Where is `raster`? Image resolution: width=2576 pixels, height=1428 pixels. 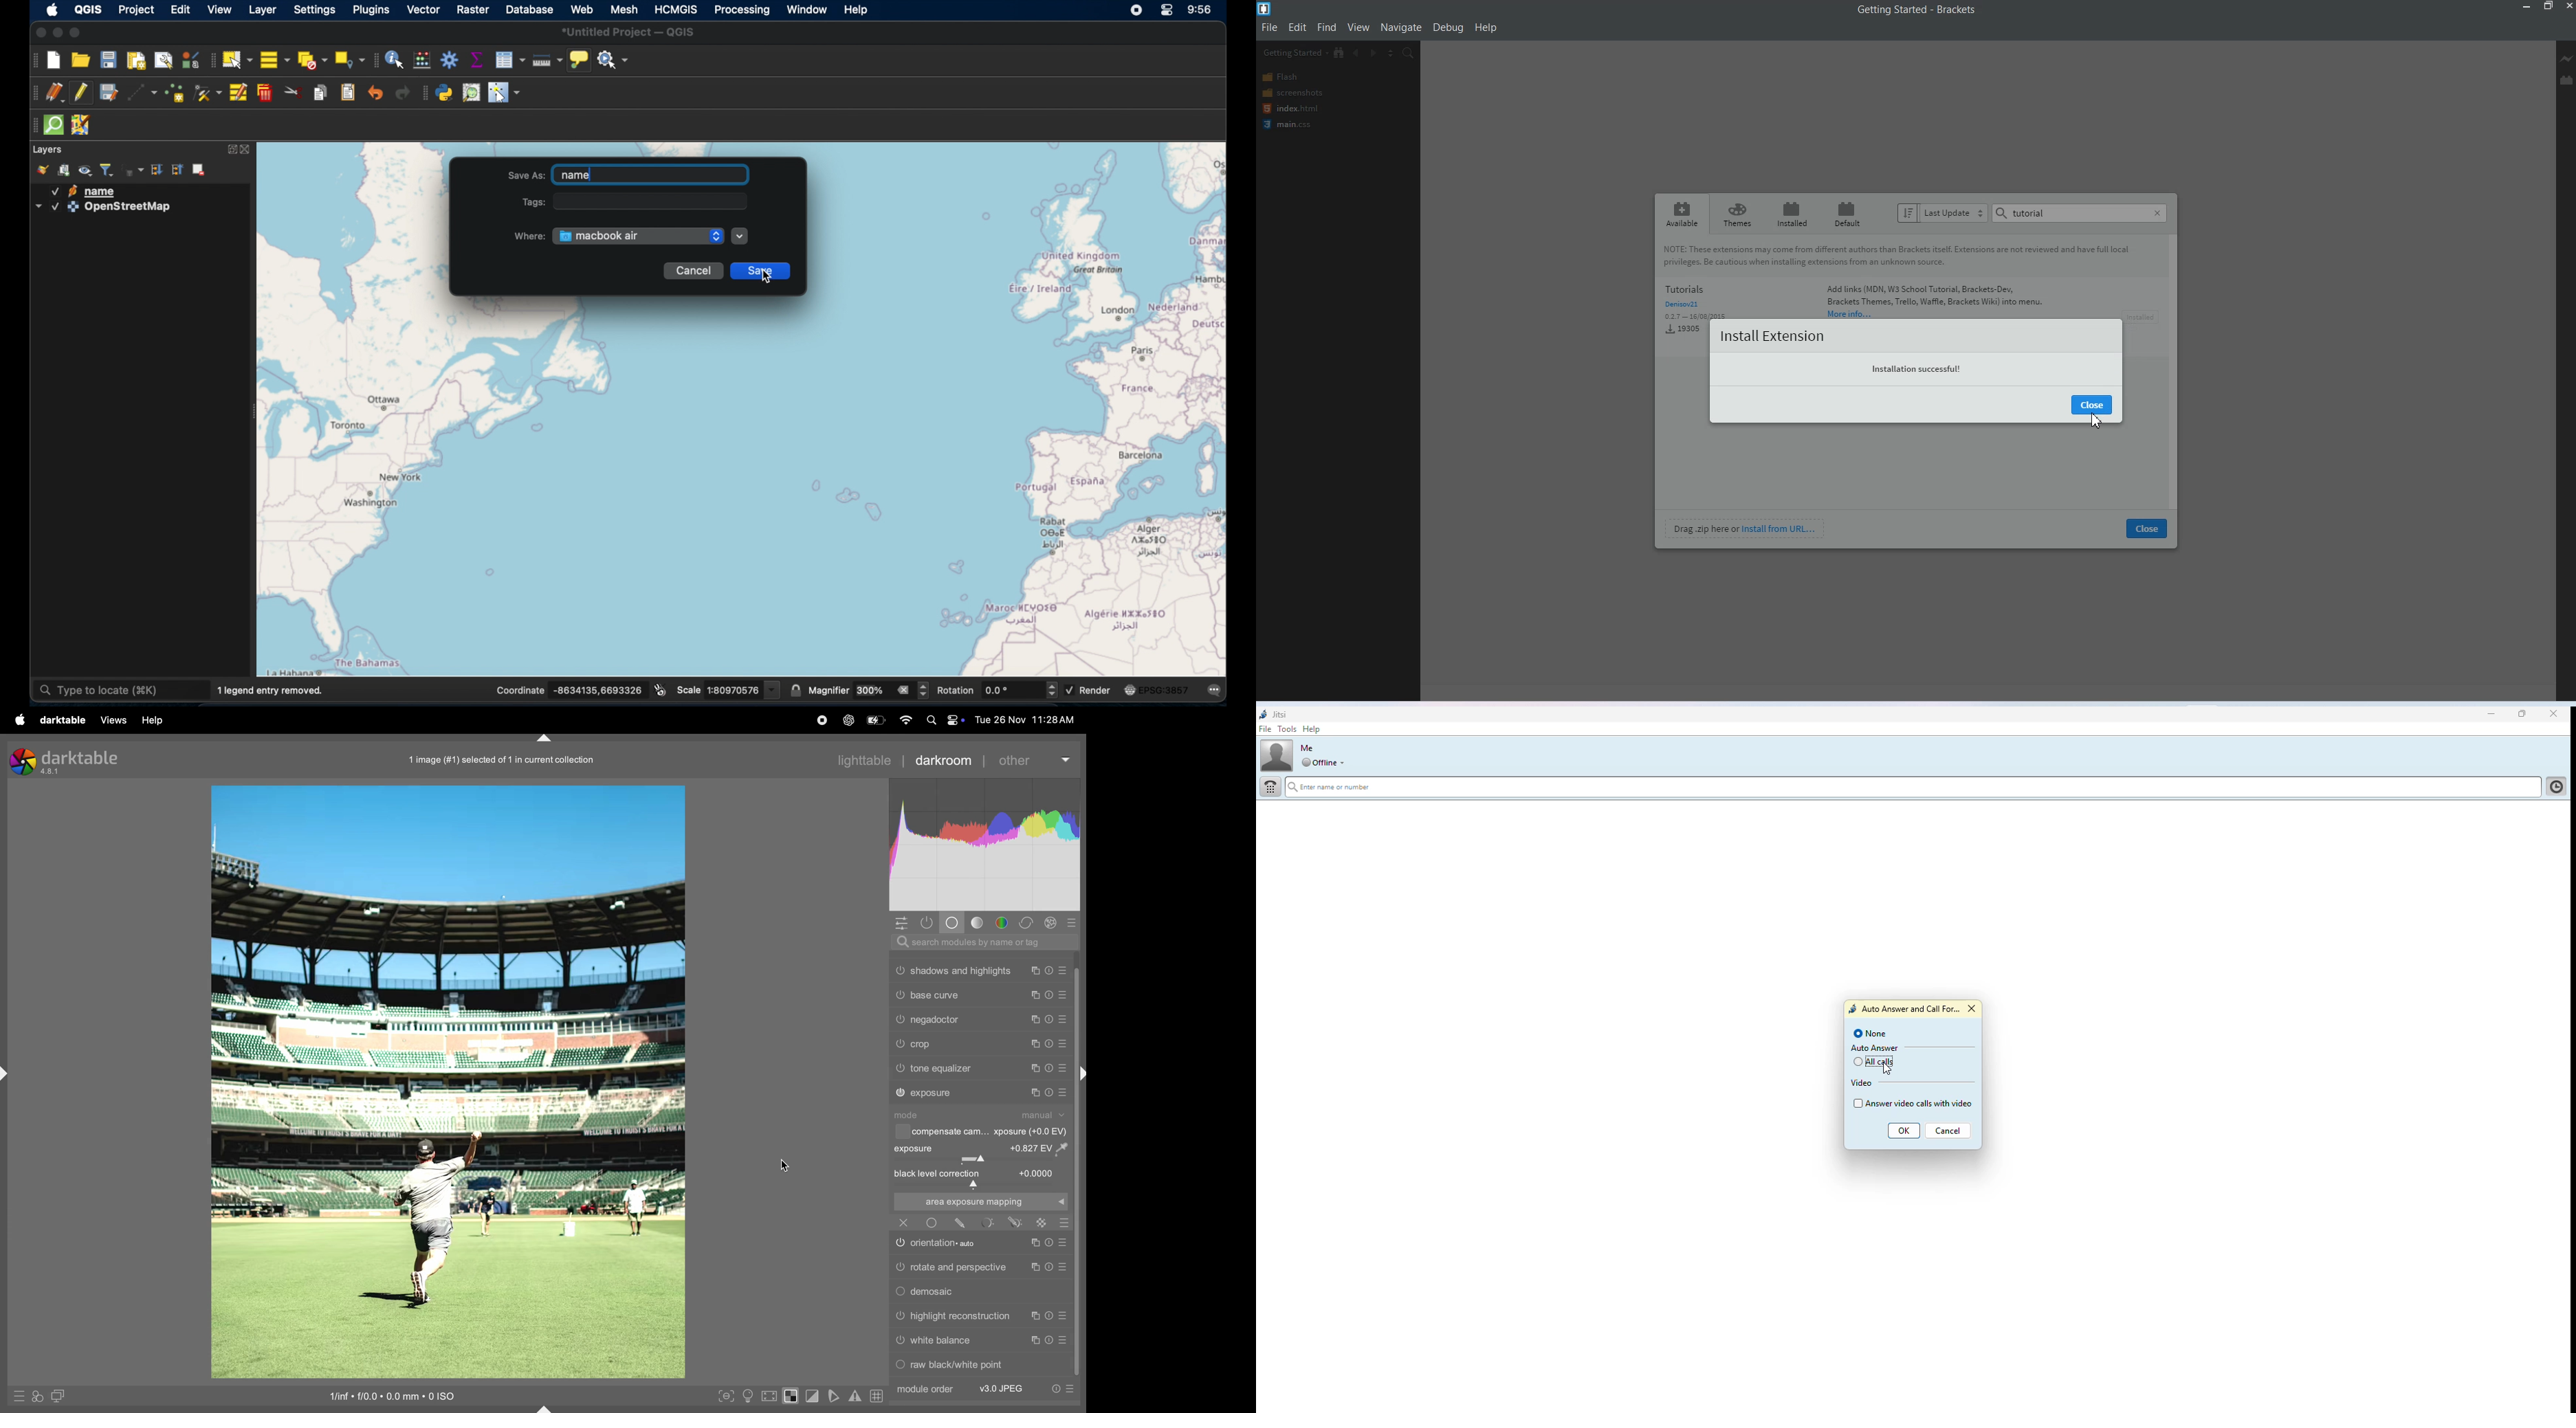
raster is located at coordinates (473, 10).